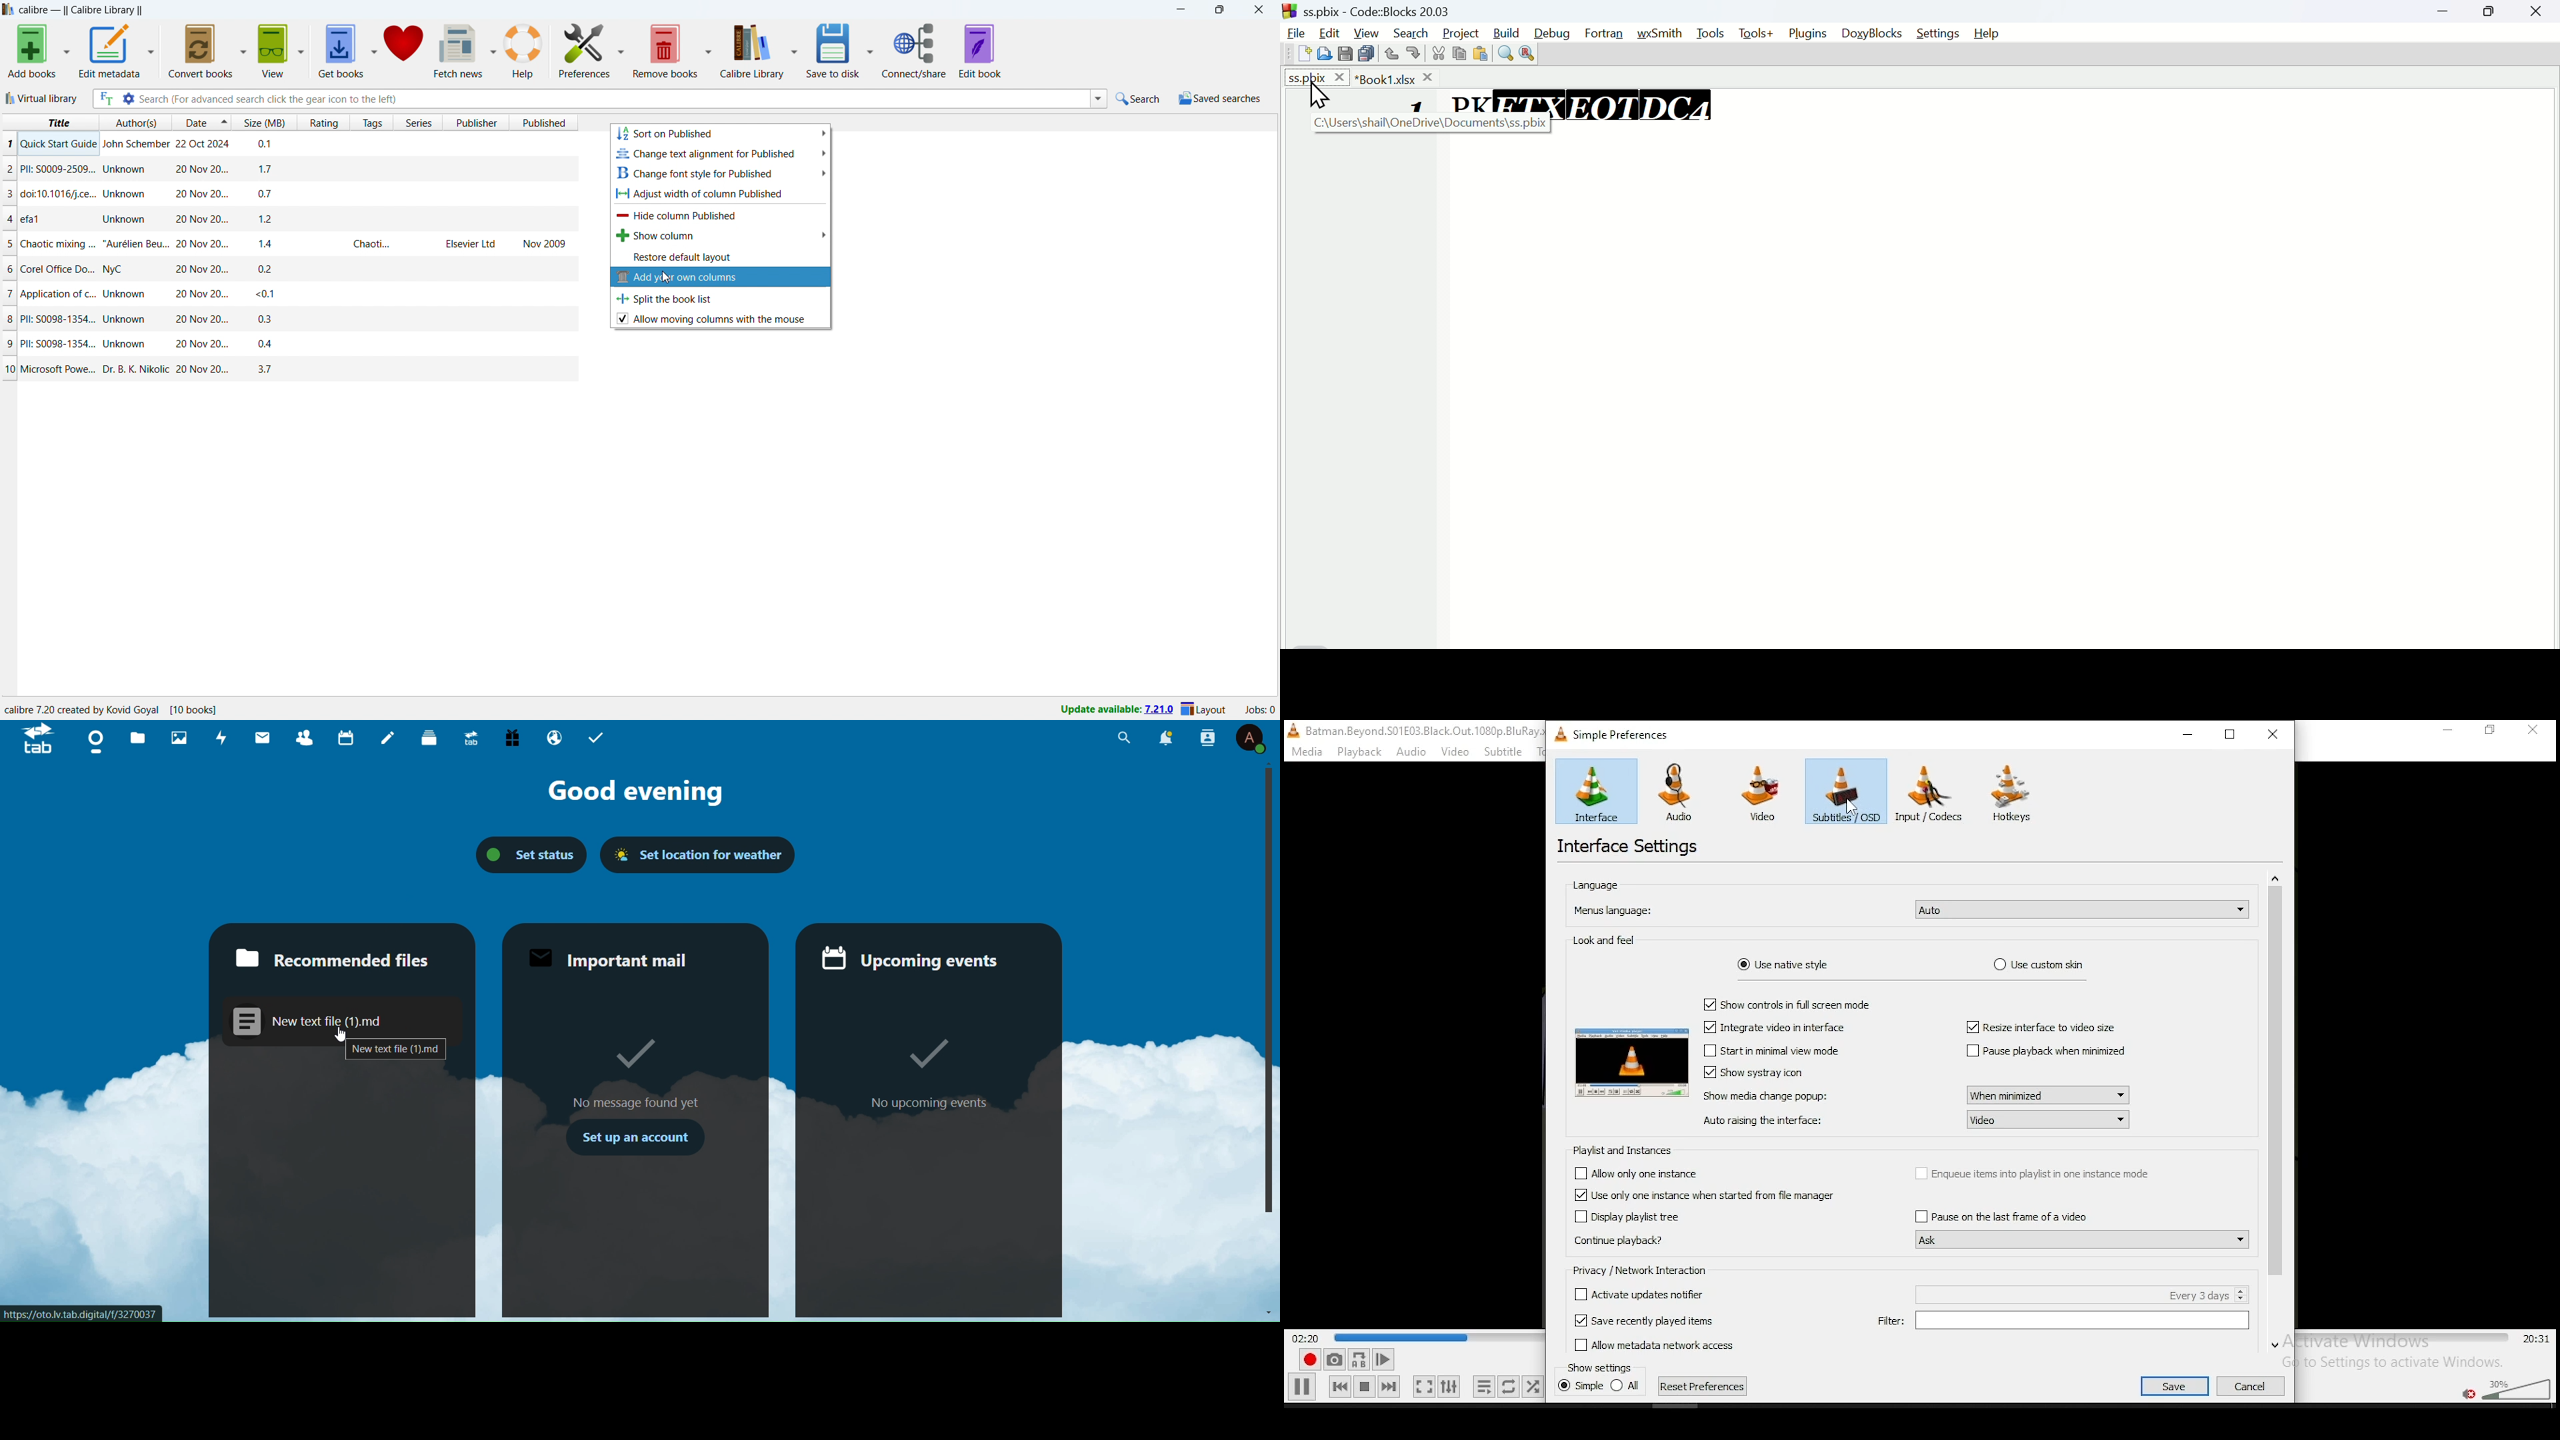 The image size is (2576, 1456). What do you see at coordinates (113, 122) in the screenshot?
I see `title author date` at bounding box center [113, 122].